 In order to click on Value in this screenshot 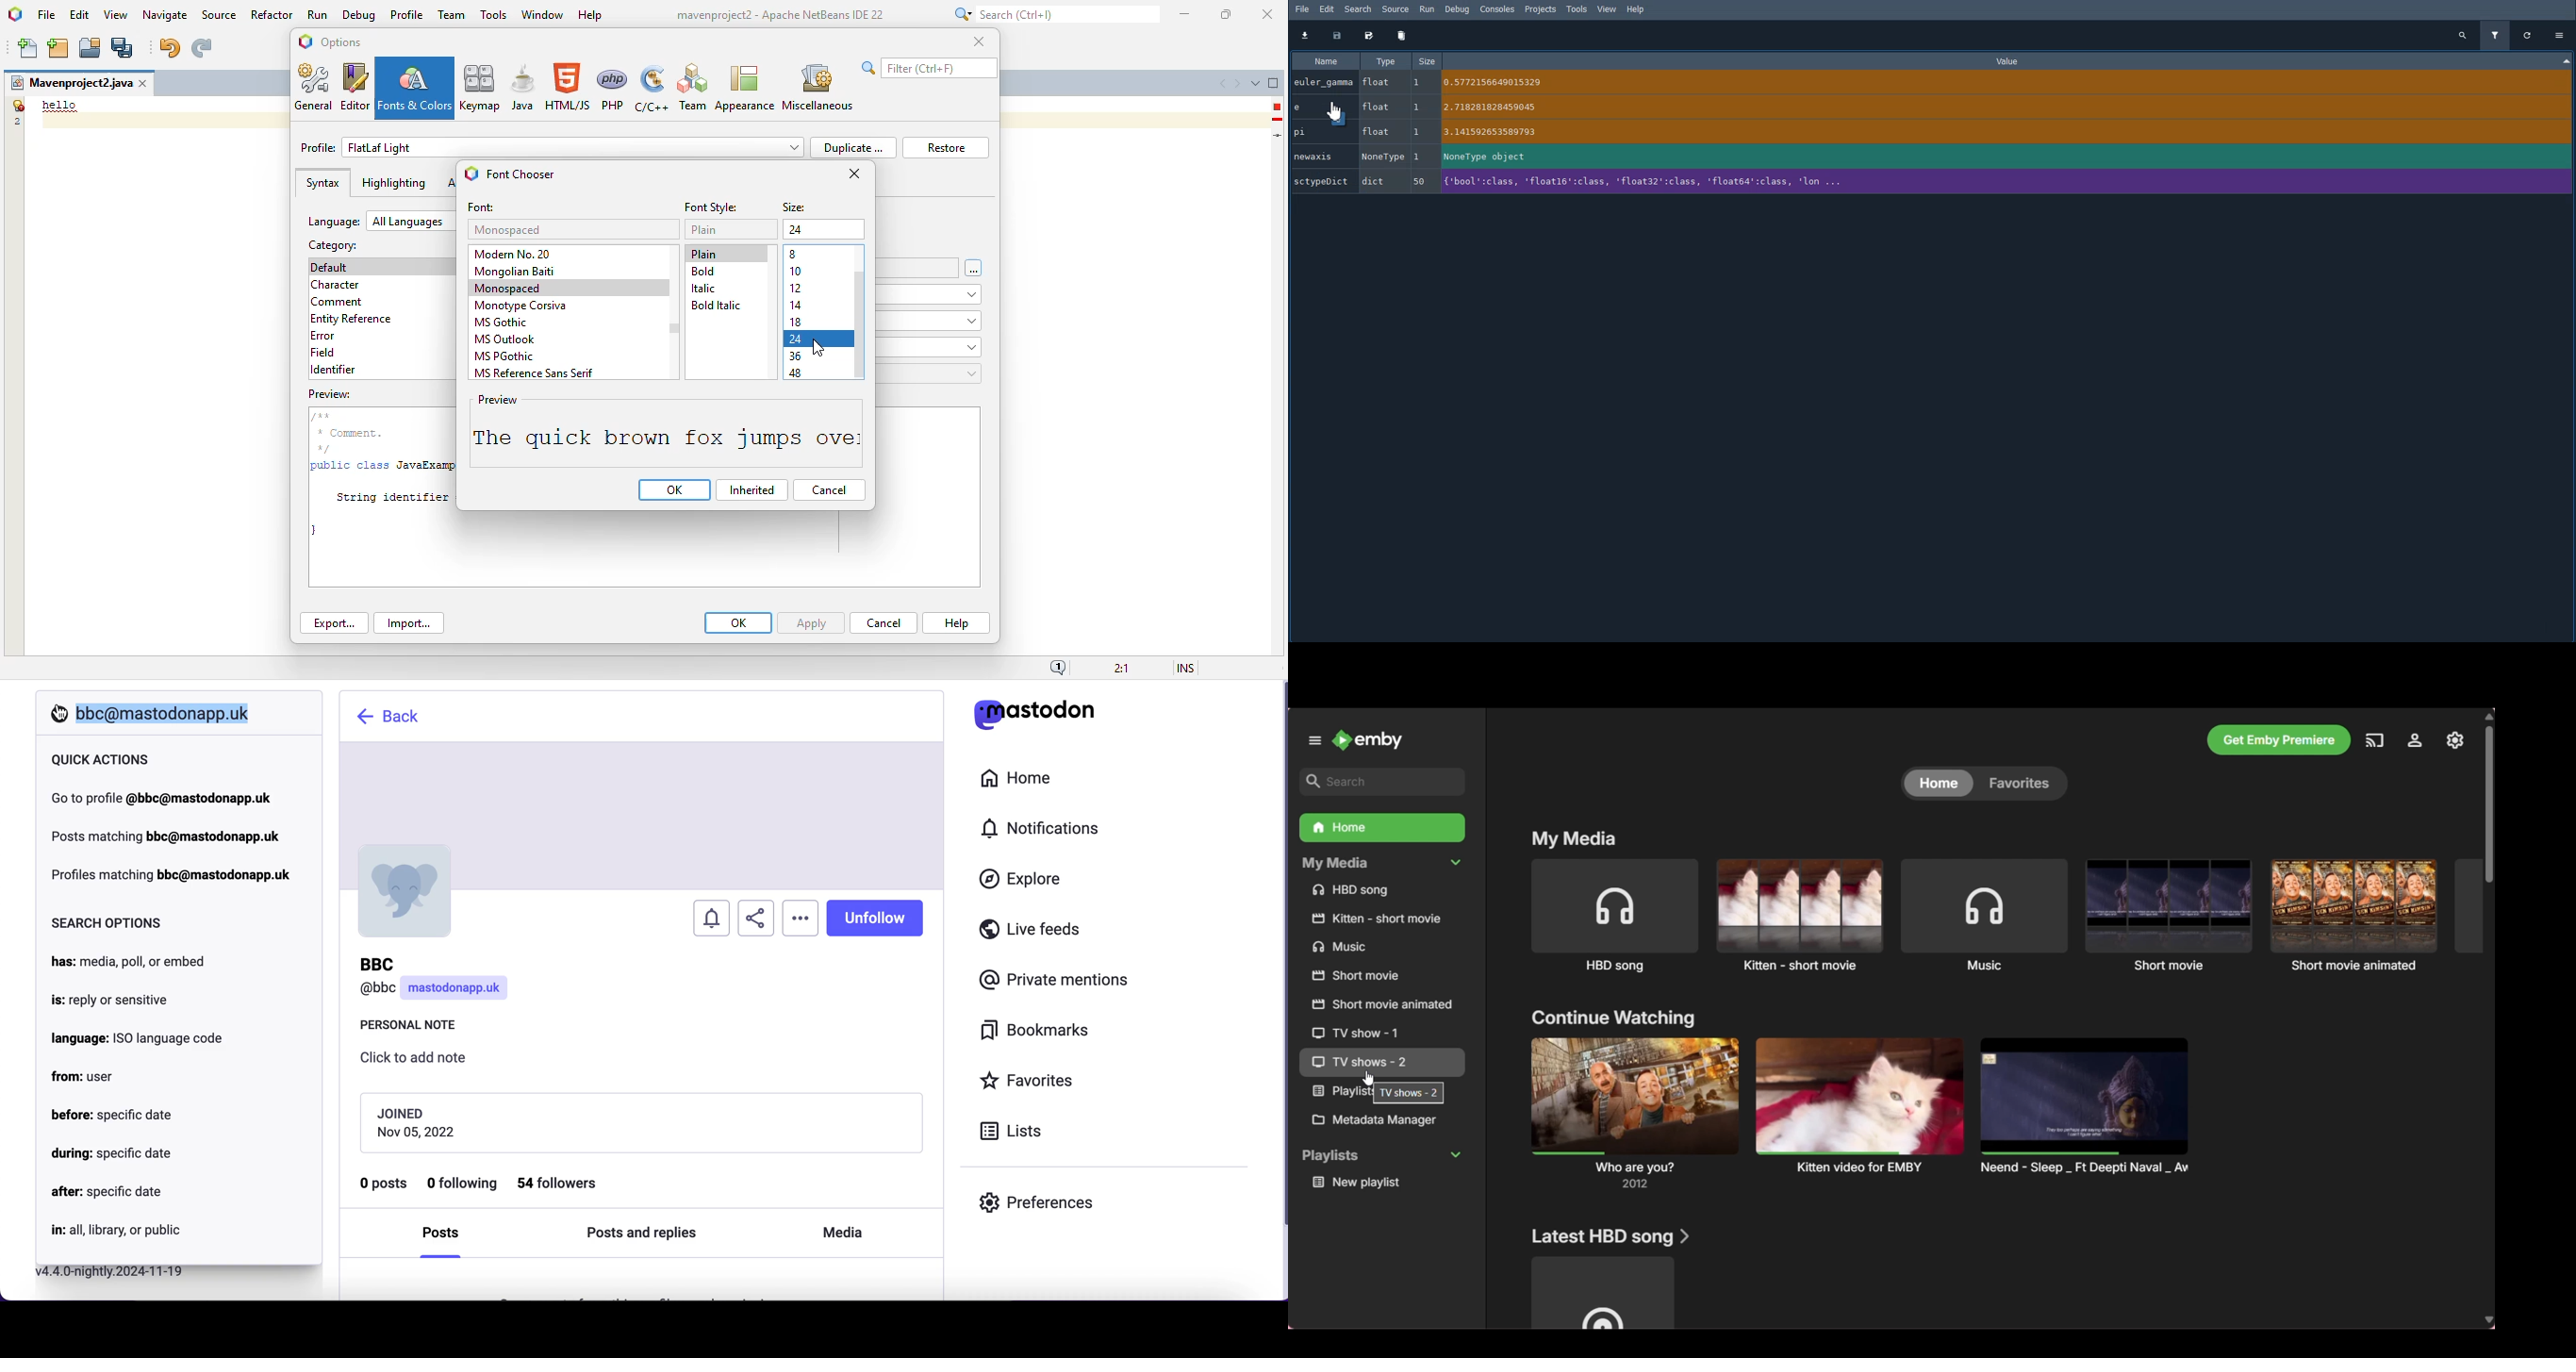, I will do `click(2010, 60)`.